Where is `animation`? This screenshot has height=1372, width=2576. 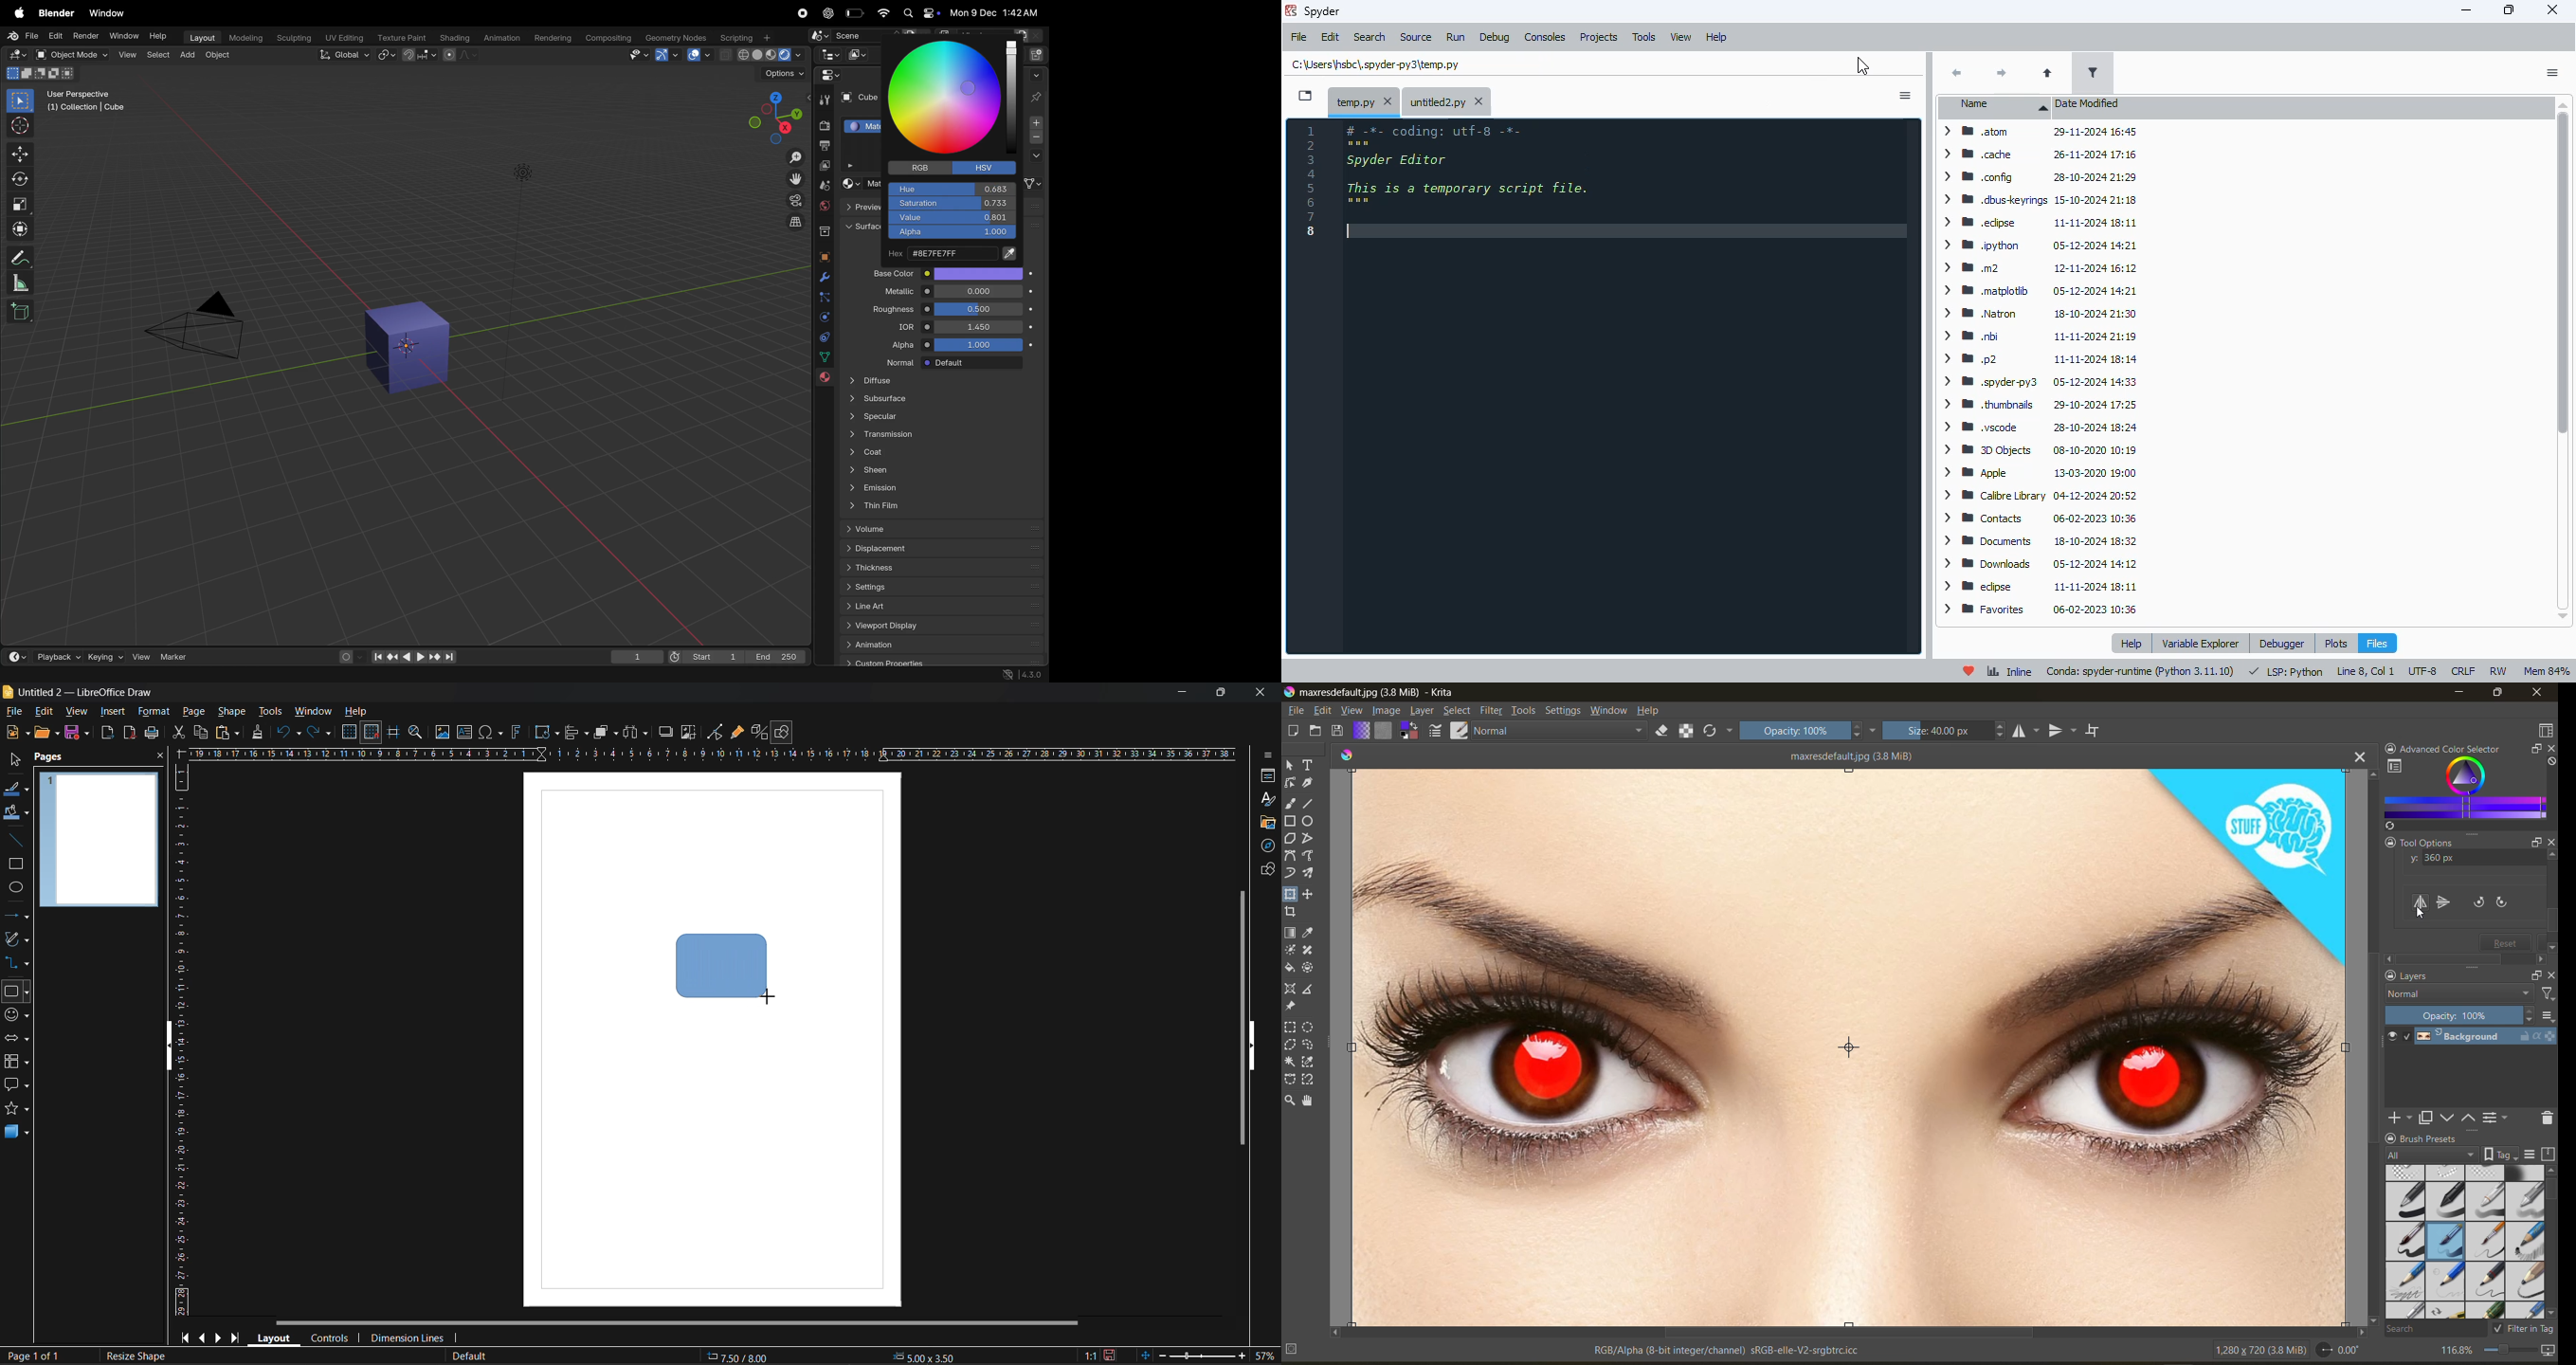 animation is located at coordinates (501, 39).